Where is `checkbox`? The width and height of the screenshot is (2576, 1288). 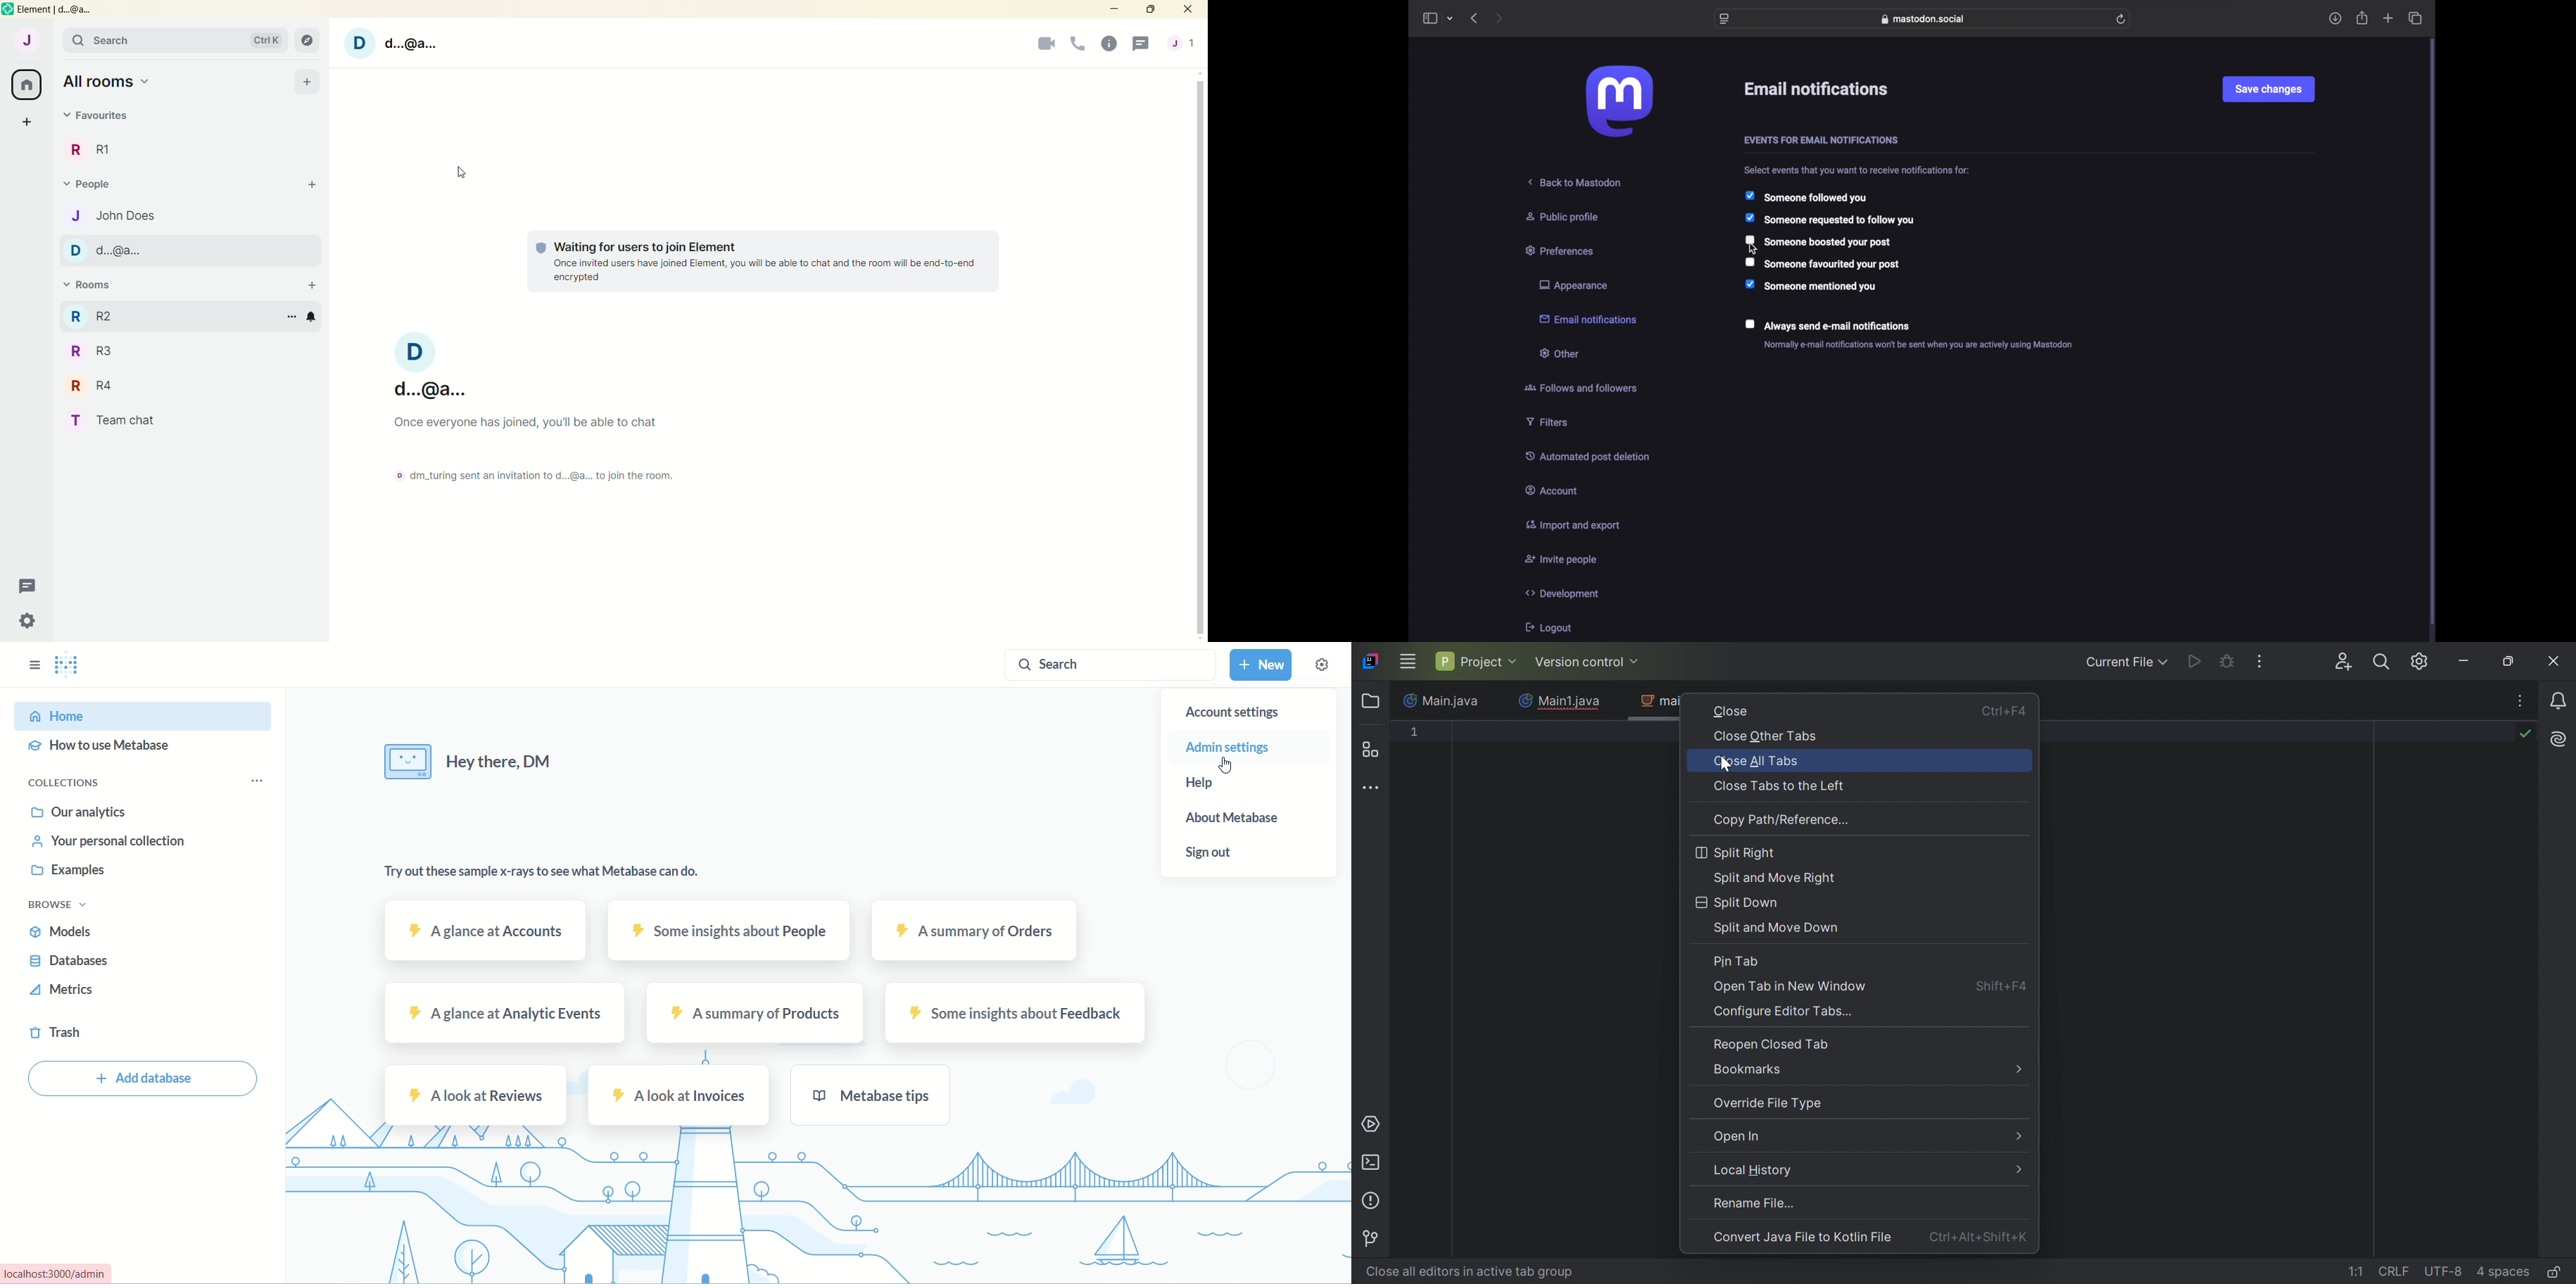 checkbox is located at coordinates (1805, 197).